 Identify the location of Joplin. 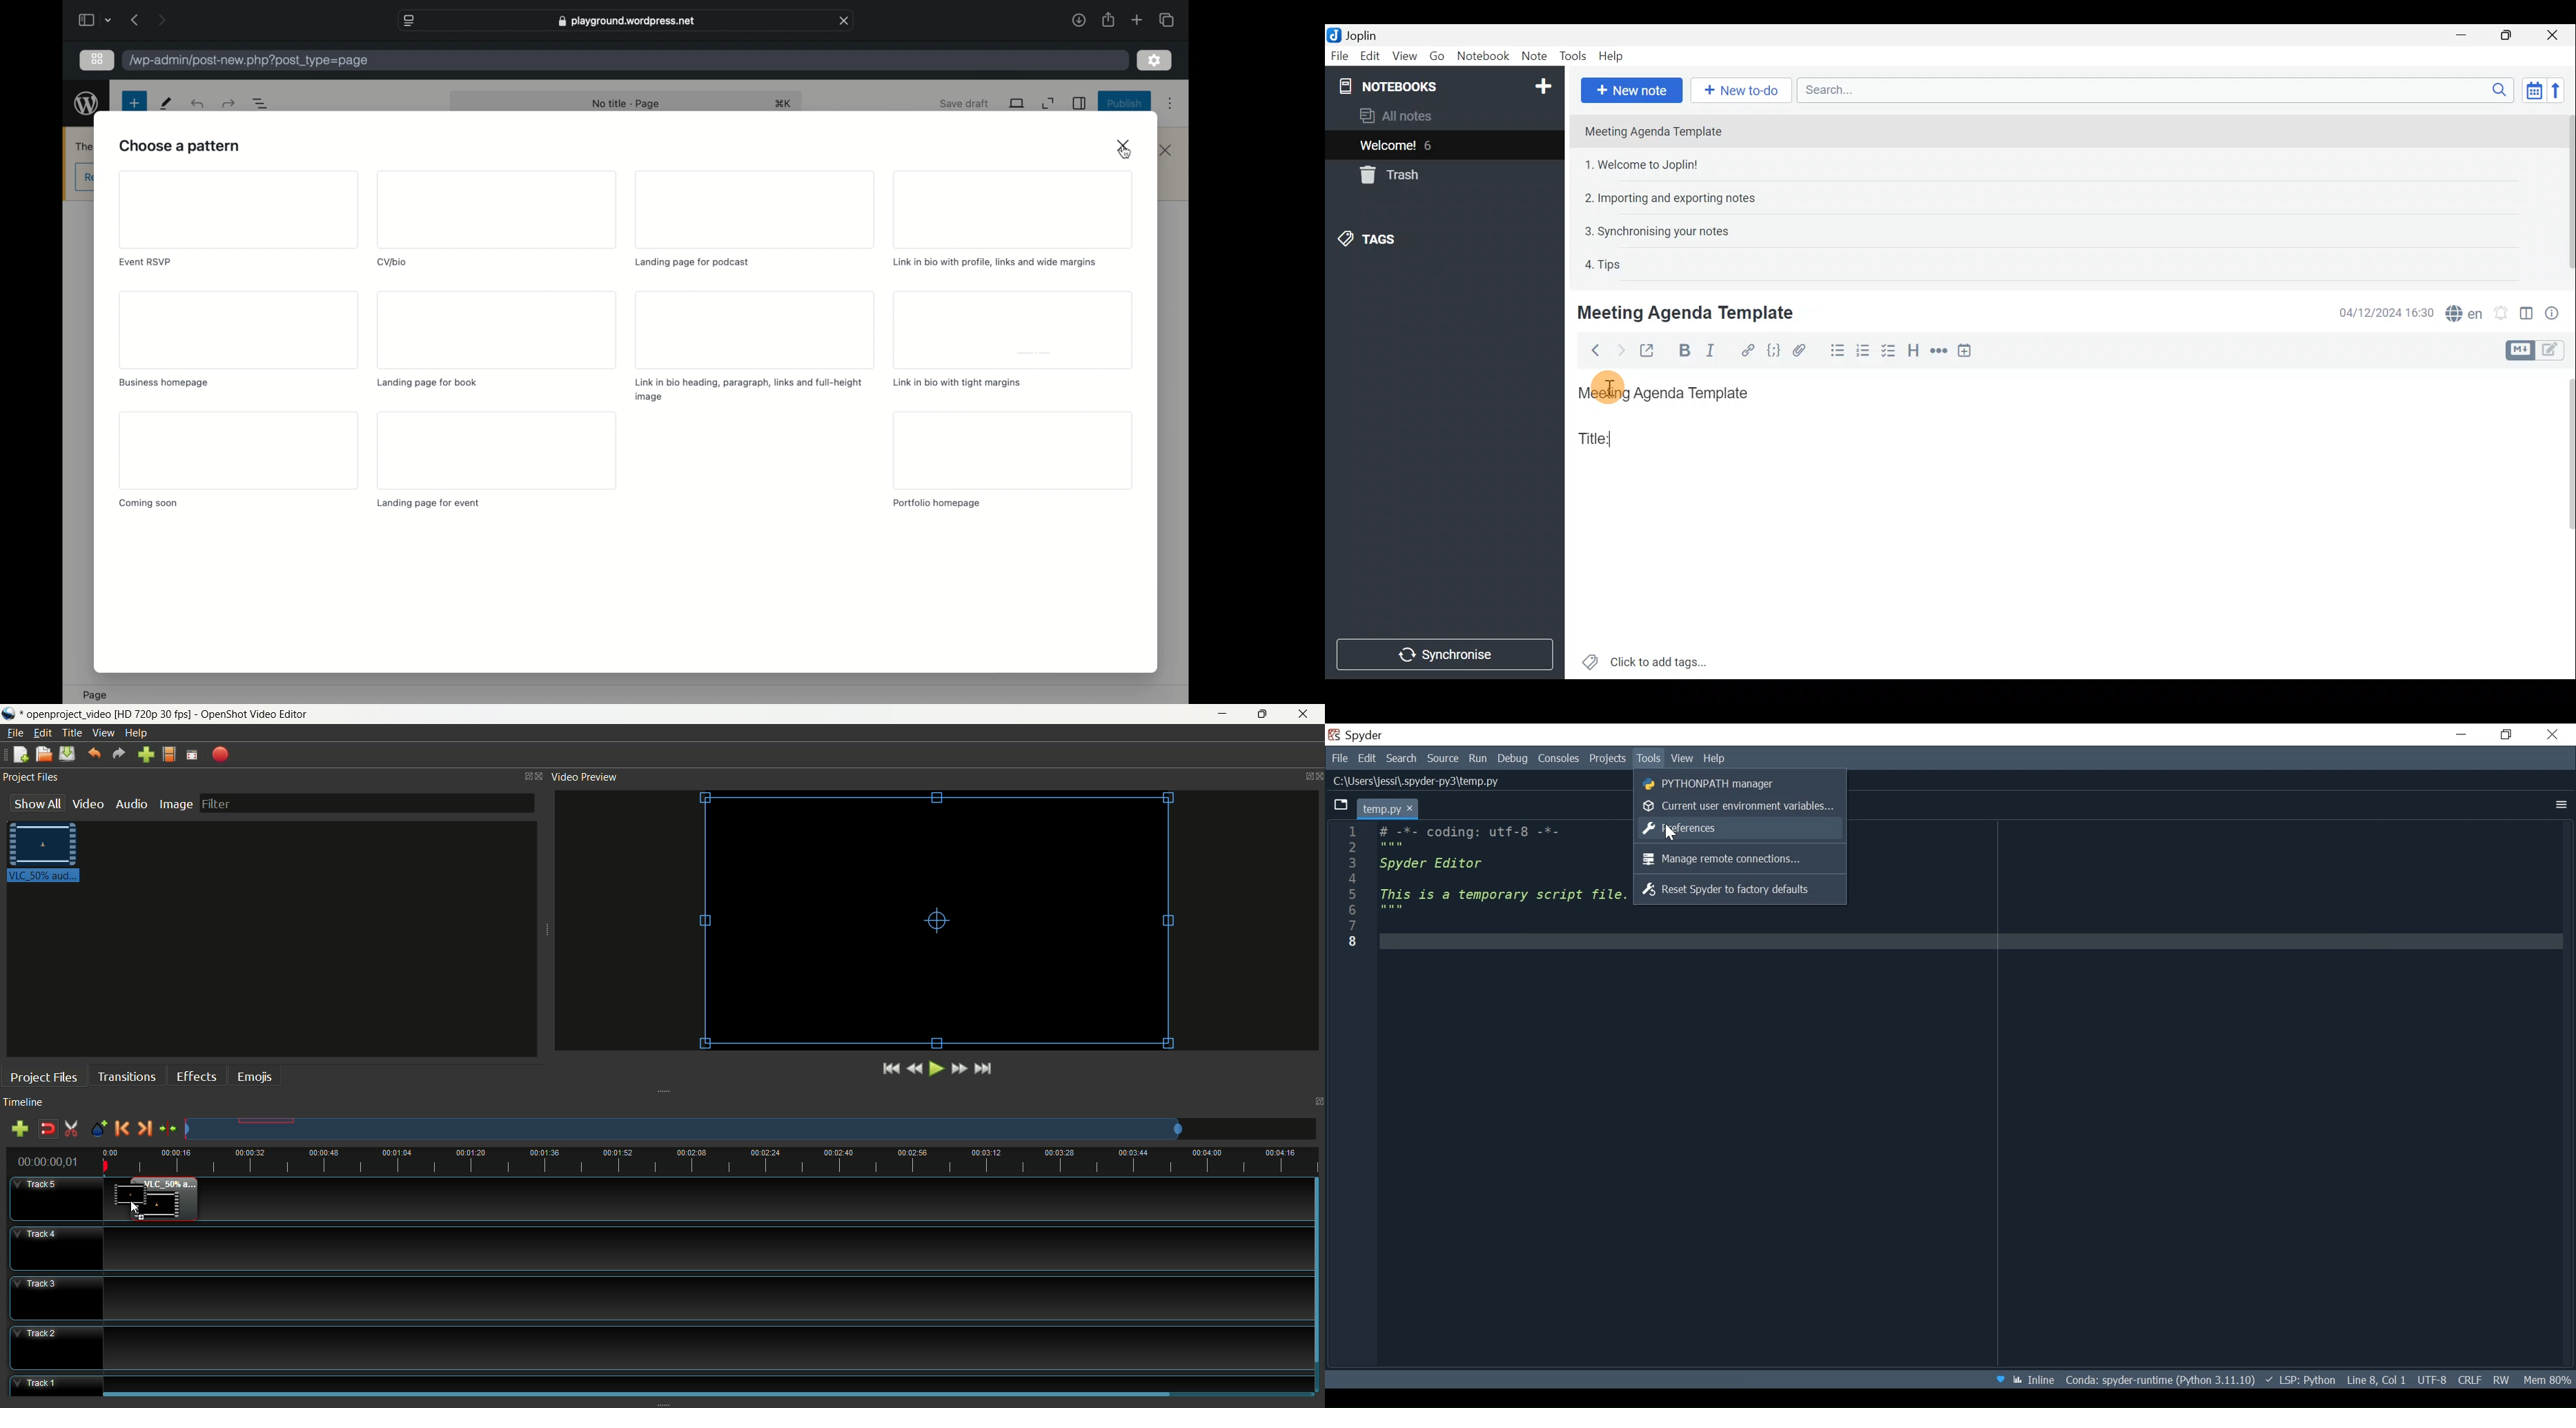
(1361, 35).